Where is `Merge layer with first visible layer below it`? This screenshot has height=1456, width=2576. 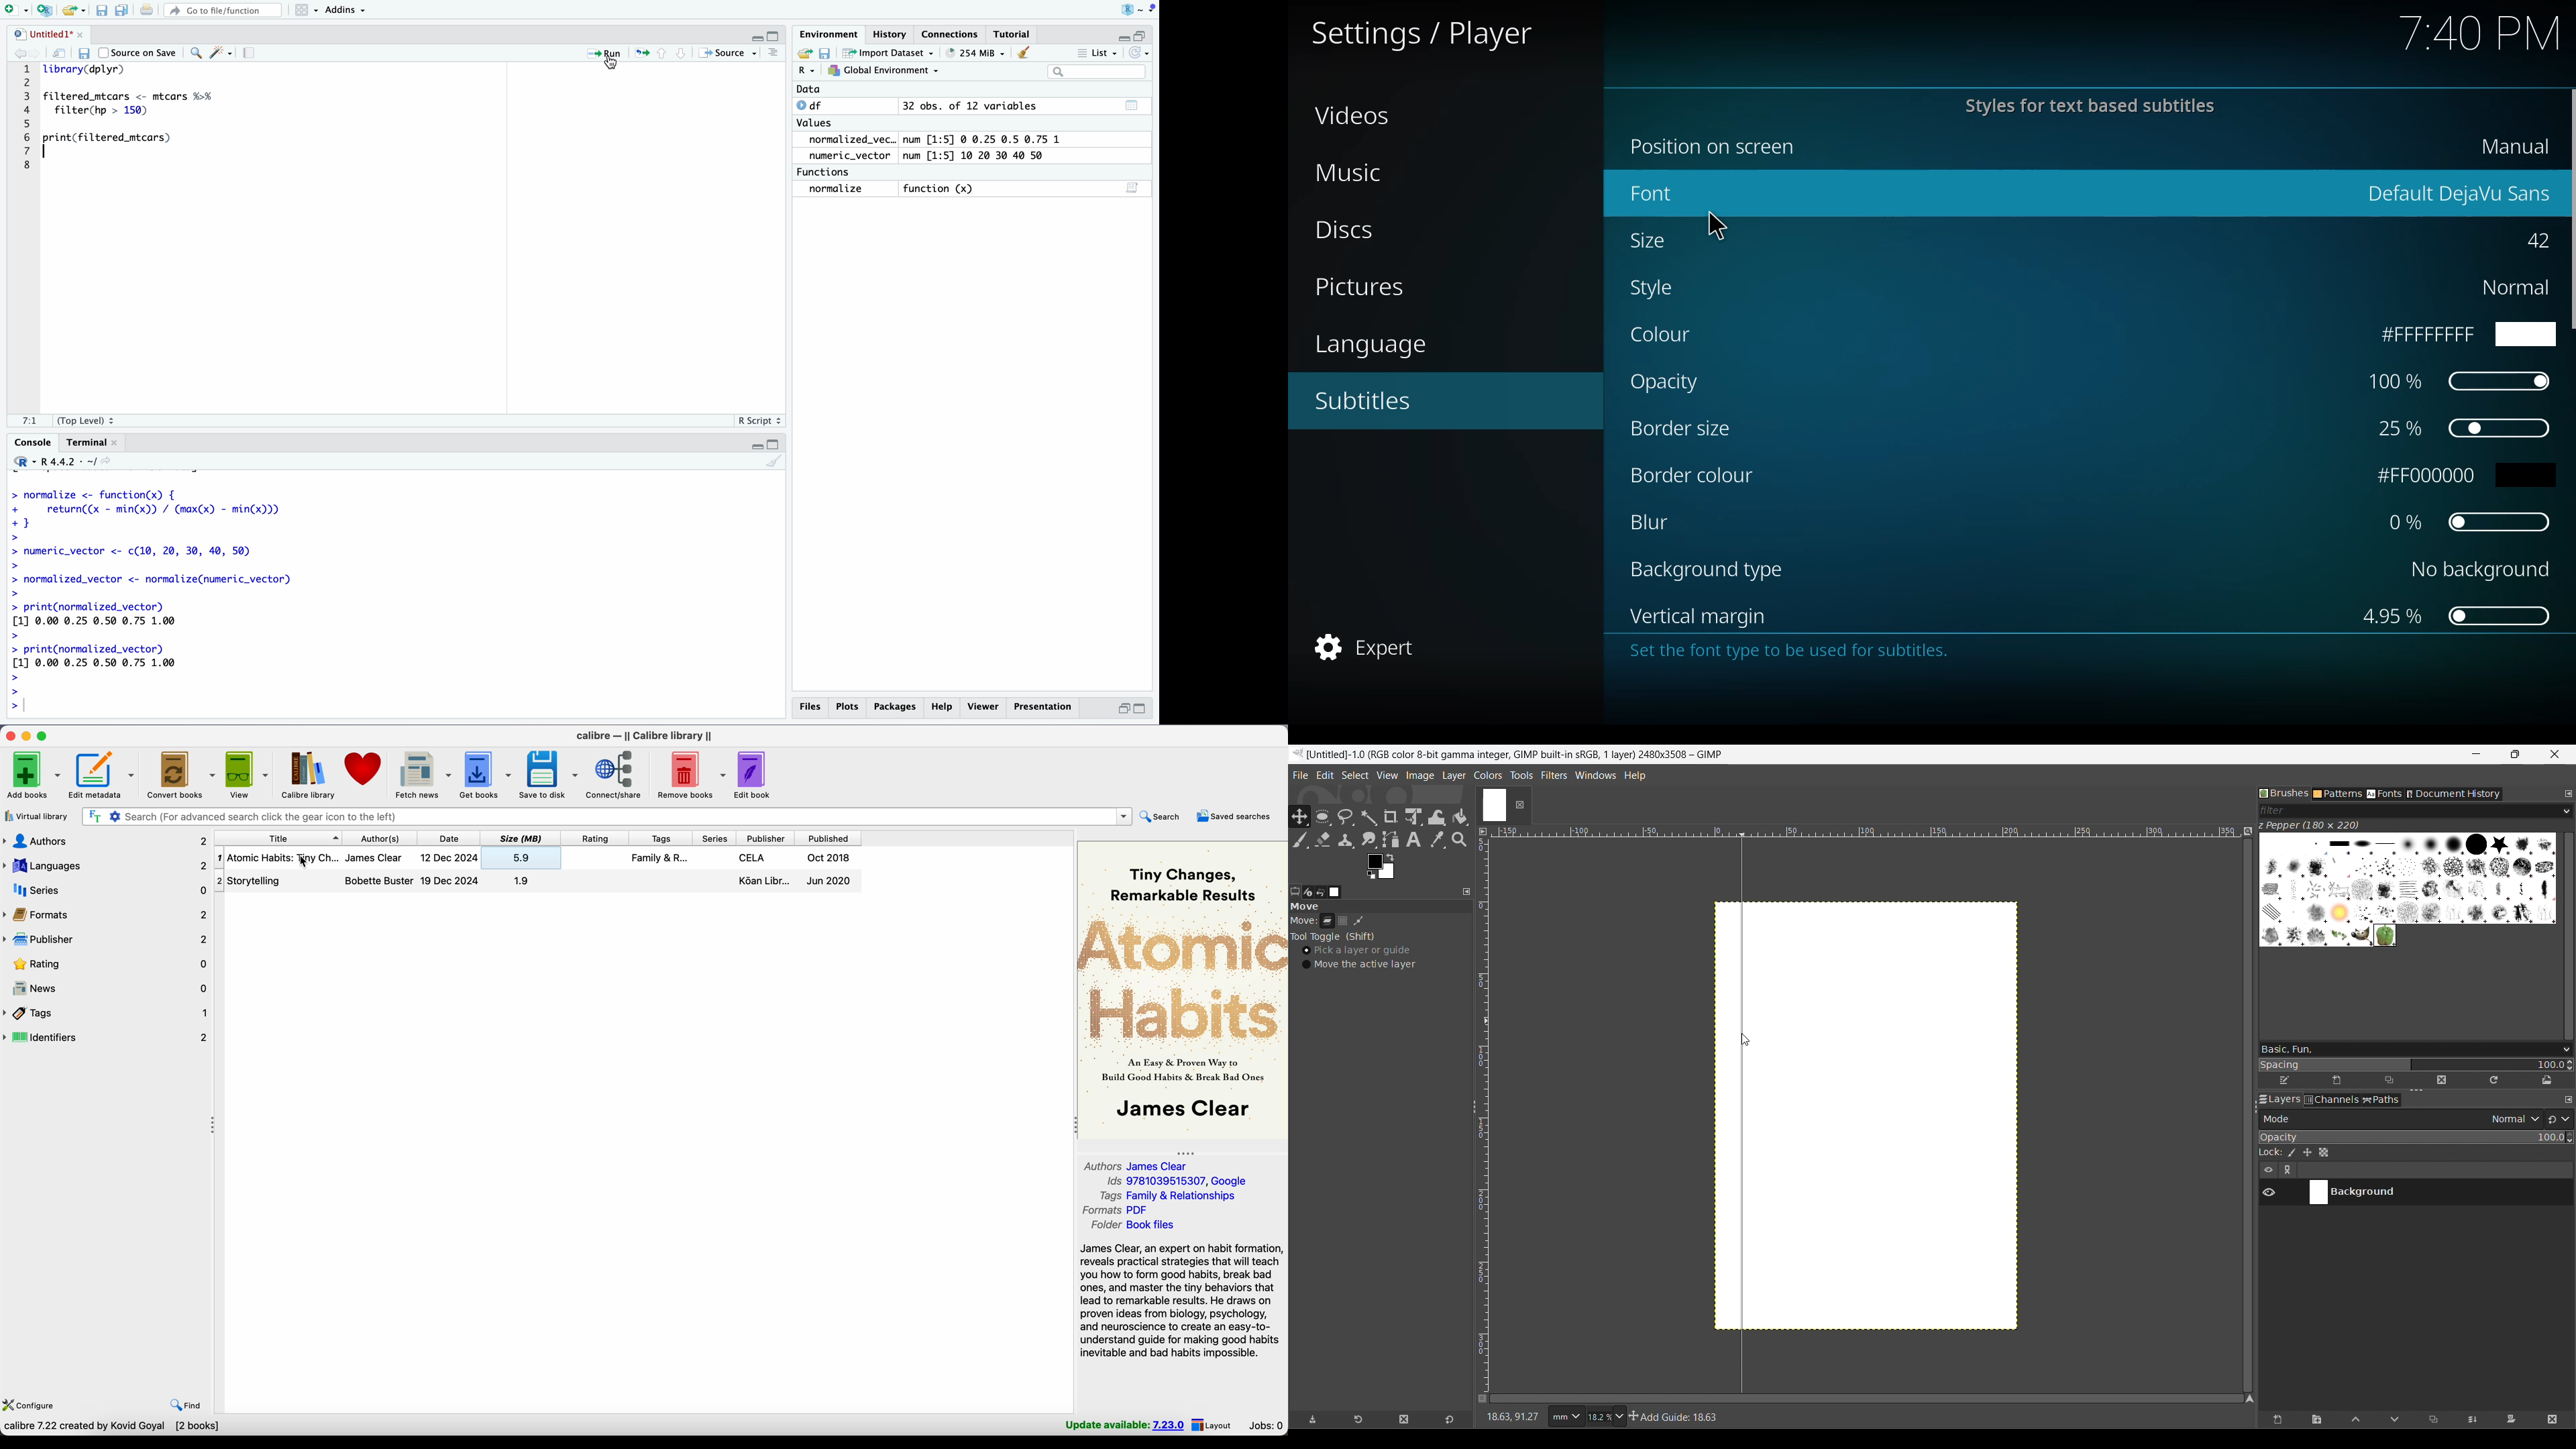
Merge layer with first visible layer below it is located at coordinates (2471, 1420).